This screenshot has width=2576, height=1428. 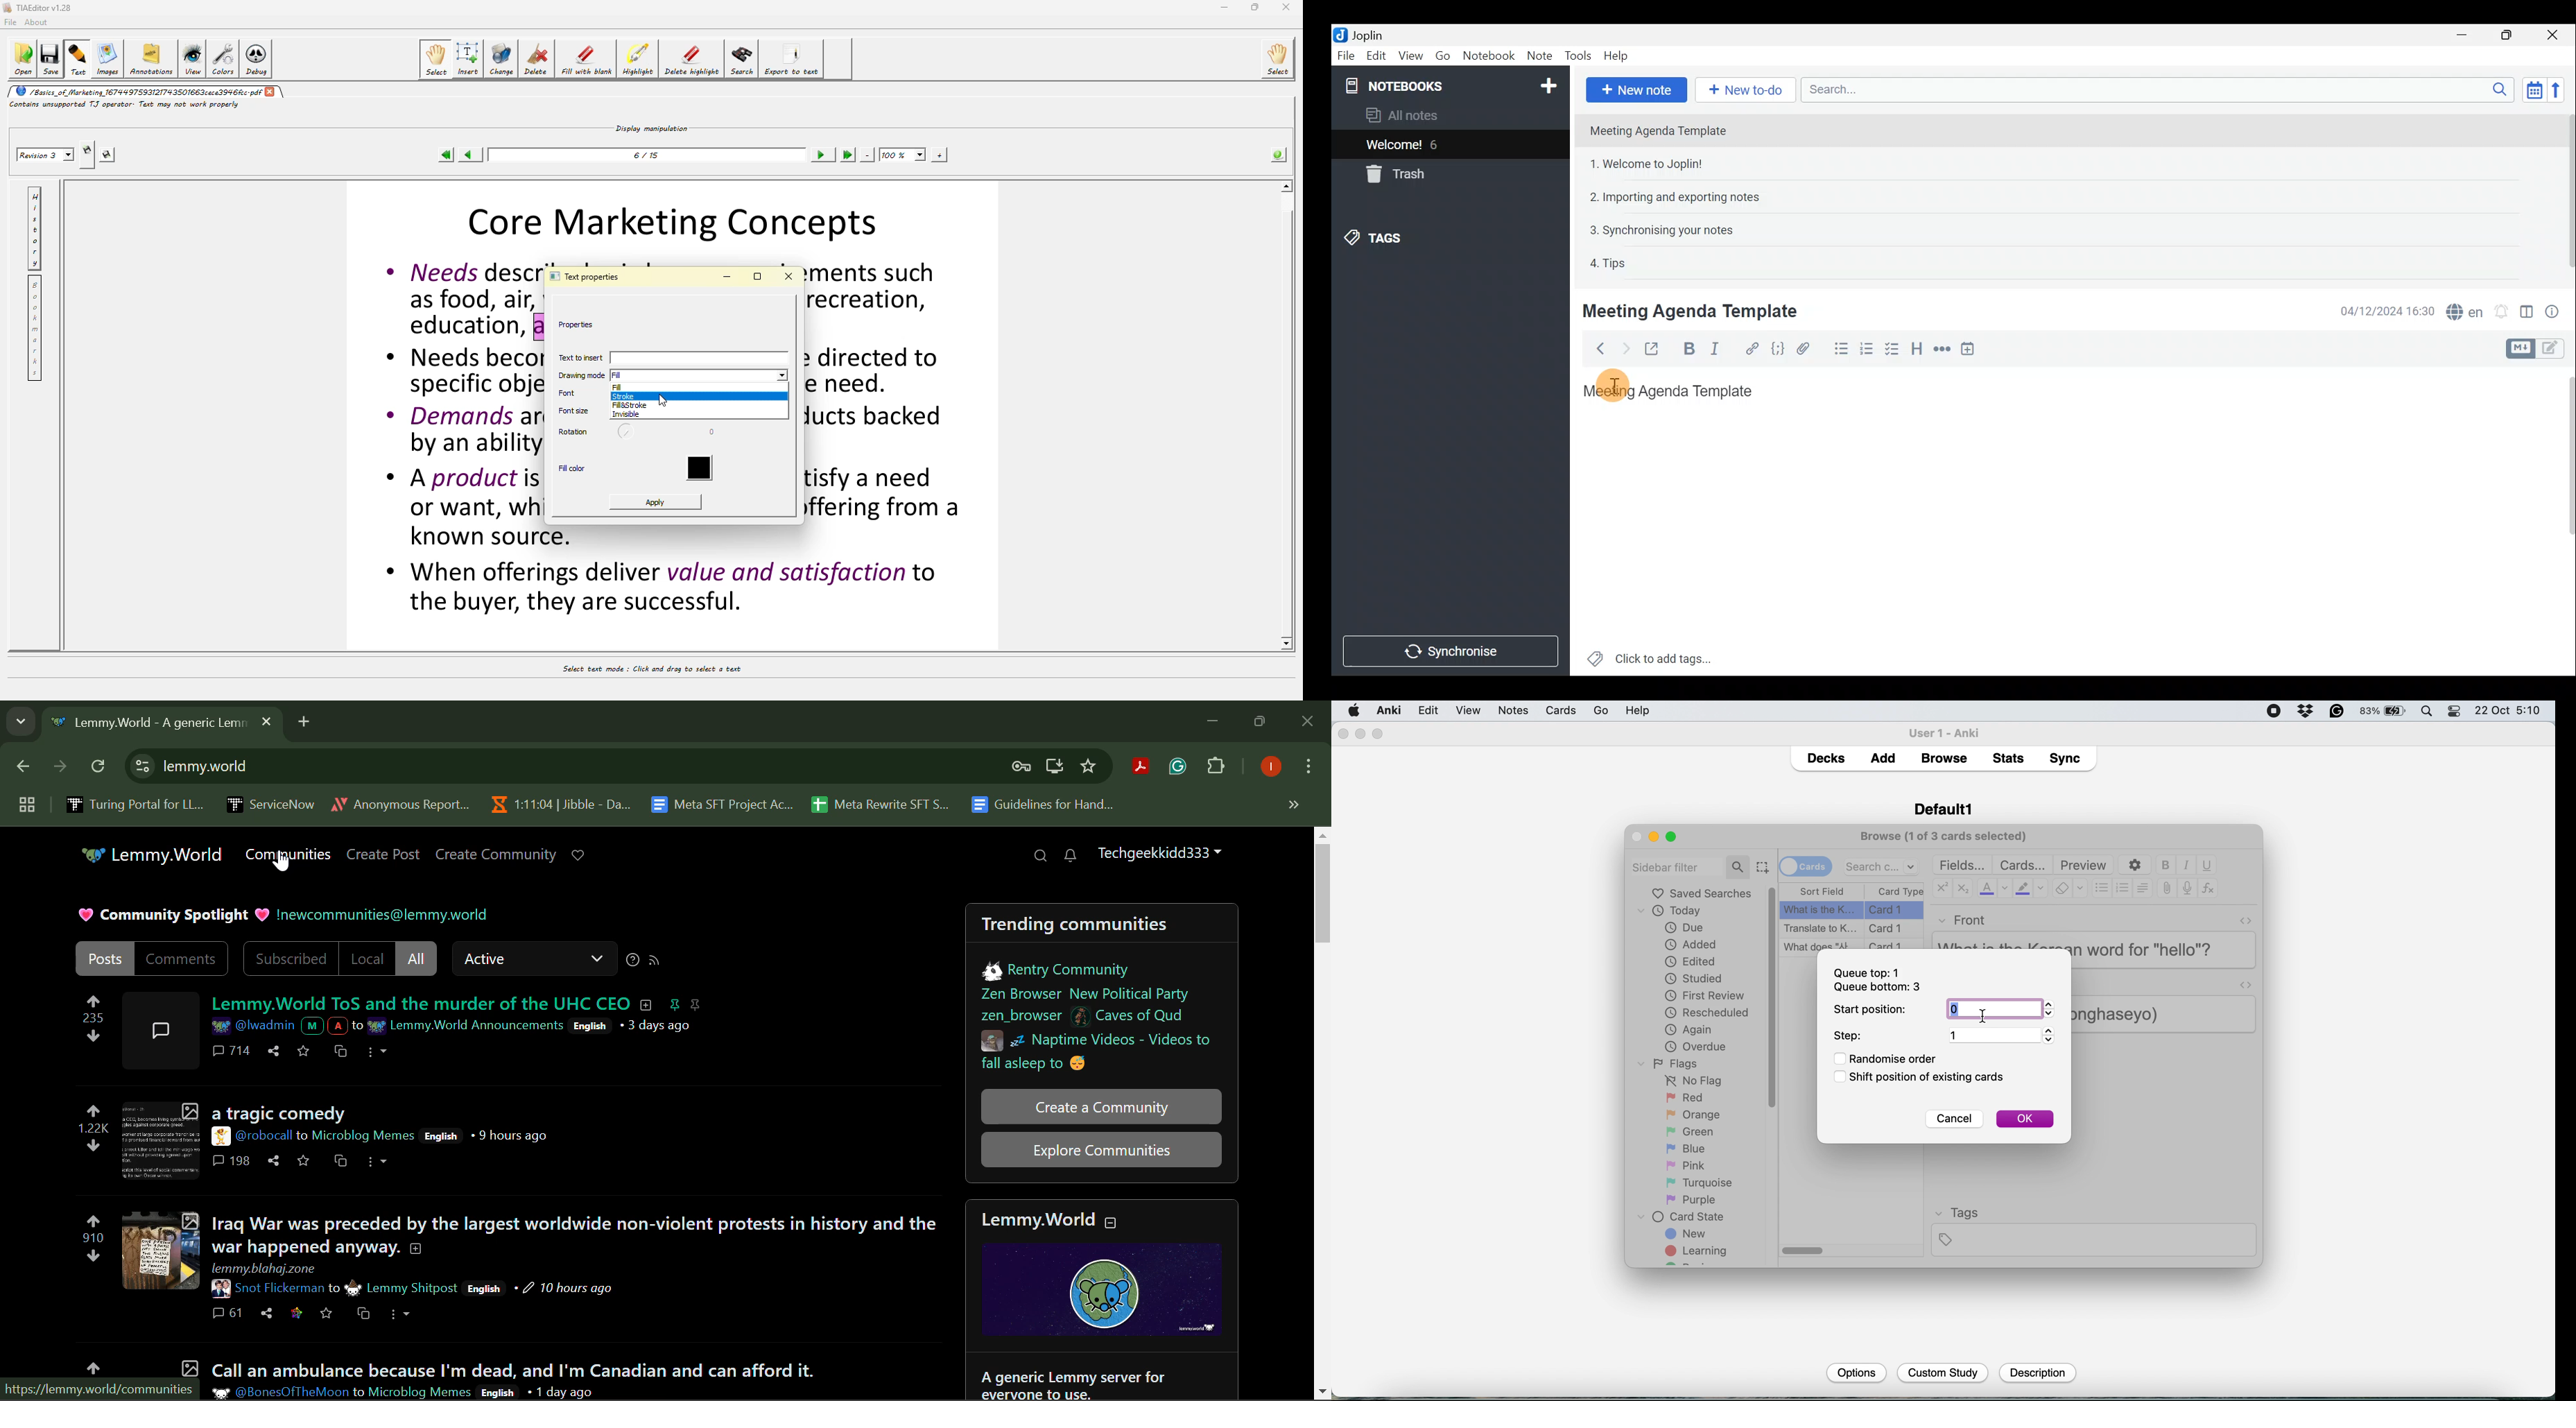 I want to click on 22 Oct 5:10, so click(x=2509, y=711).